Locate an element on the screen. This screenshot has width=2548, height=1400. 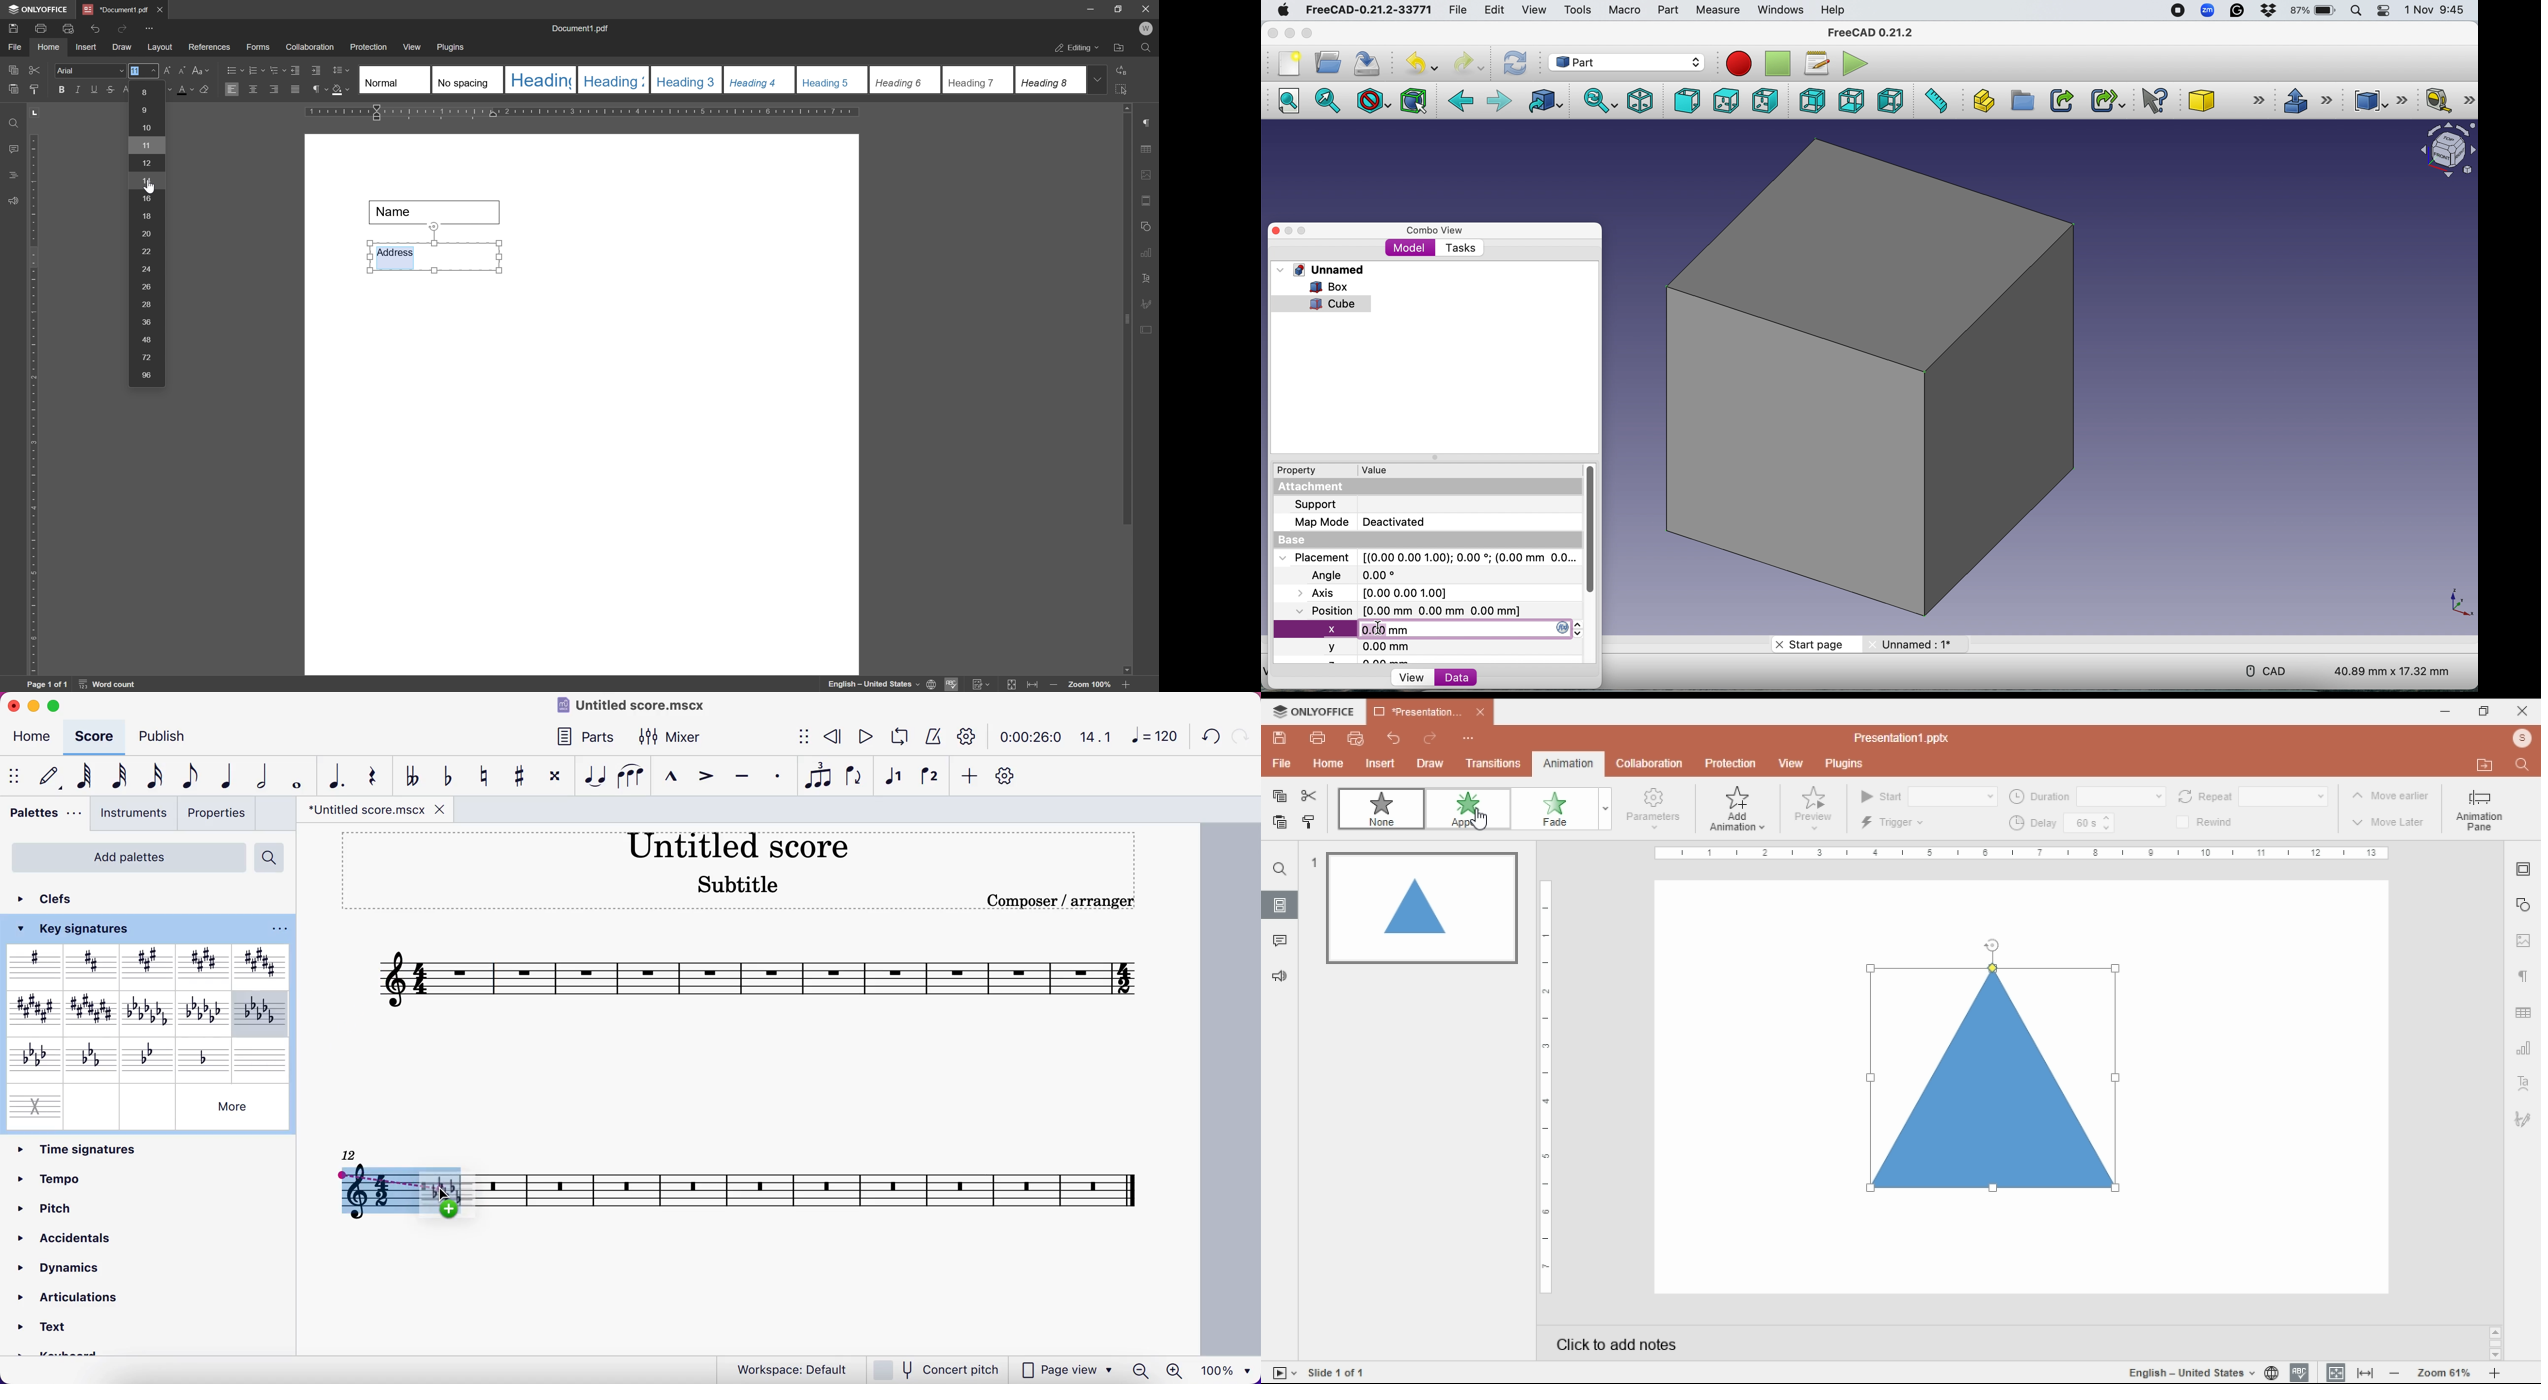
bold is located at coordinates (59, 90).